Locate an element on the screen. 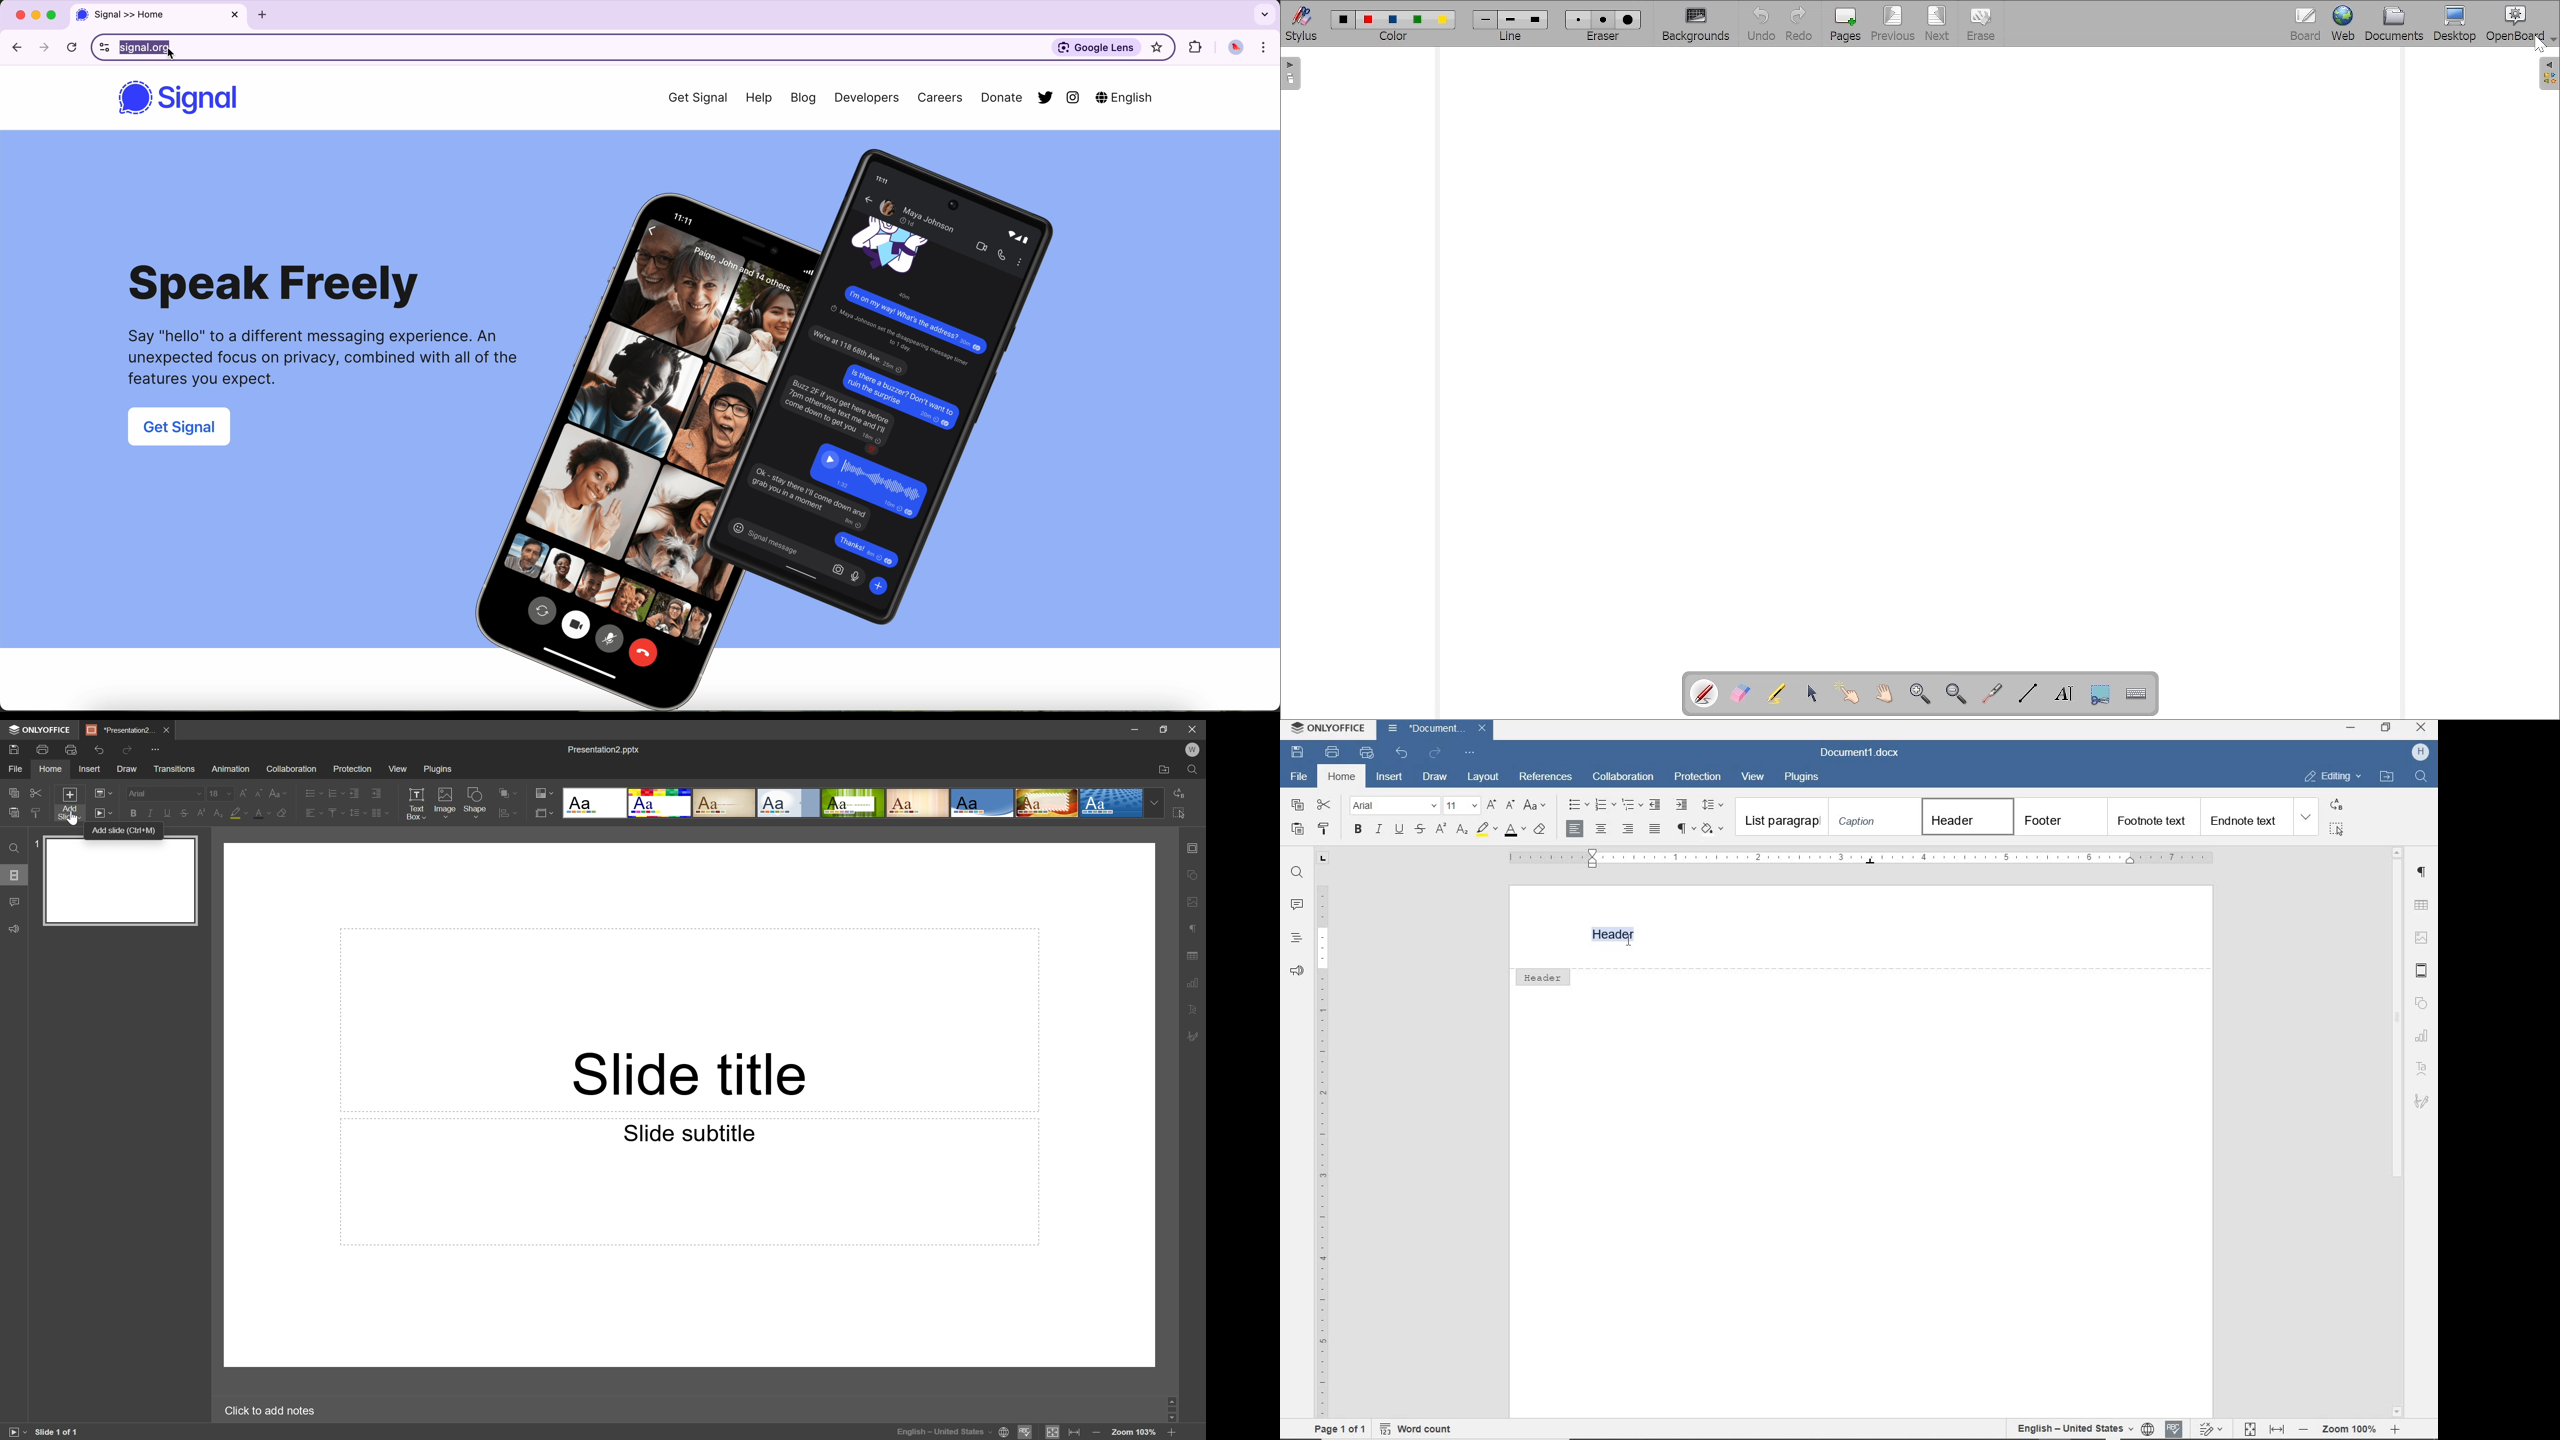 Image resolution: width=2576 pixels, height=1456 pixels. Decrement font size is located at coordinates (260, 792).